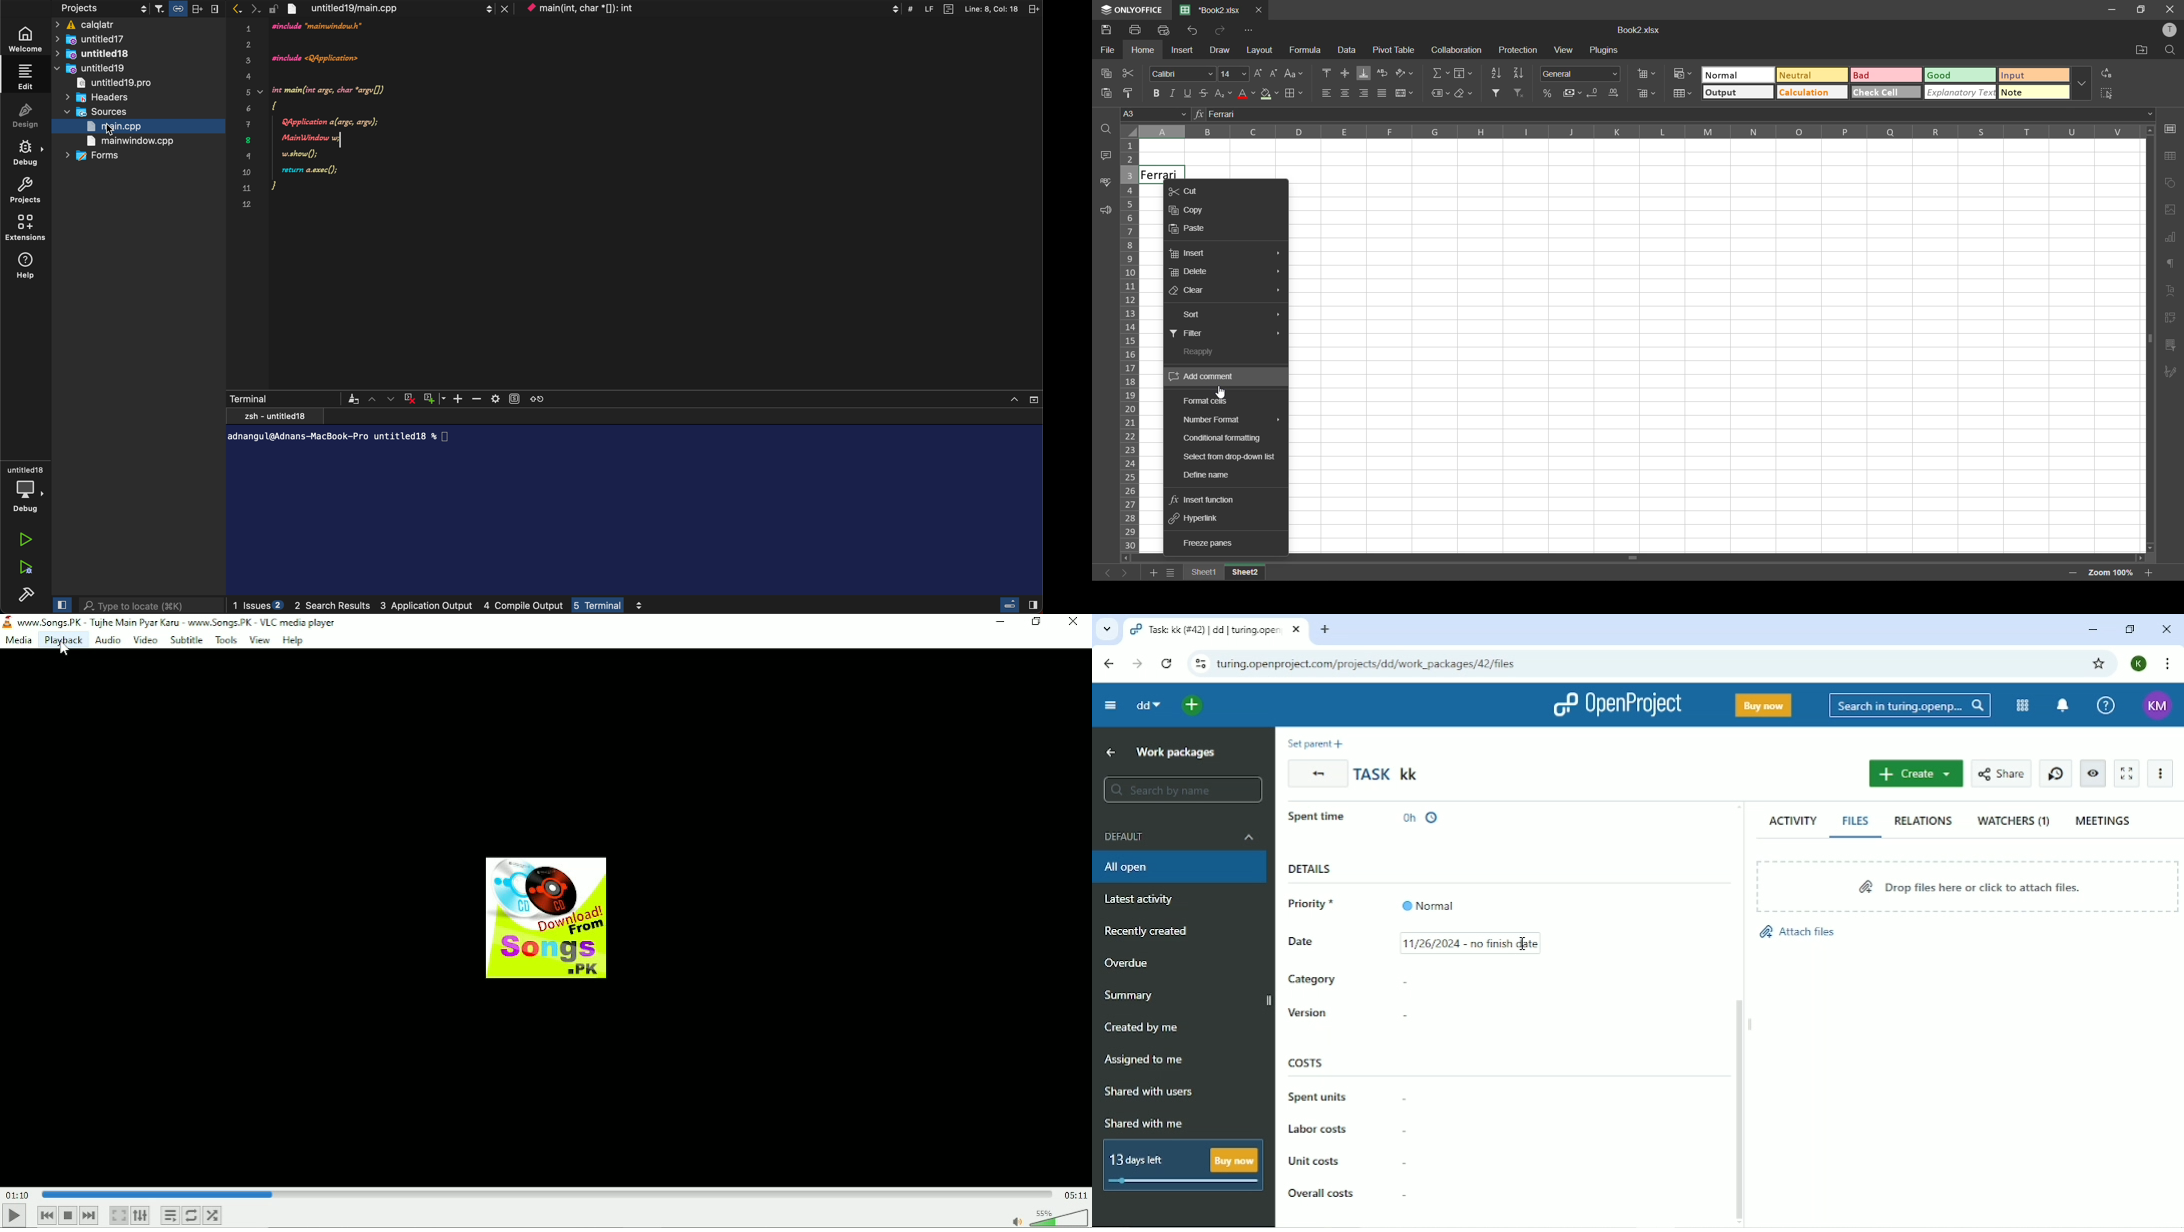 This screenshot has height=1232, width=2184. I want to click on terminal, so click(633, 502).